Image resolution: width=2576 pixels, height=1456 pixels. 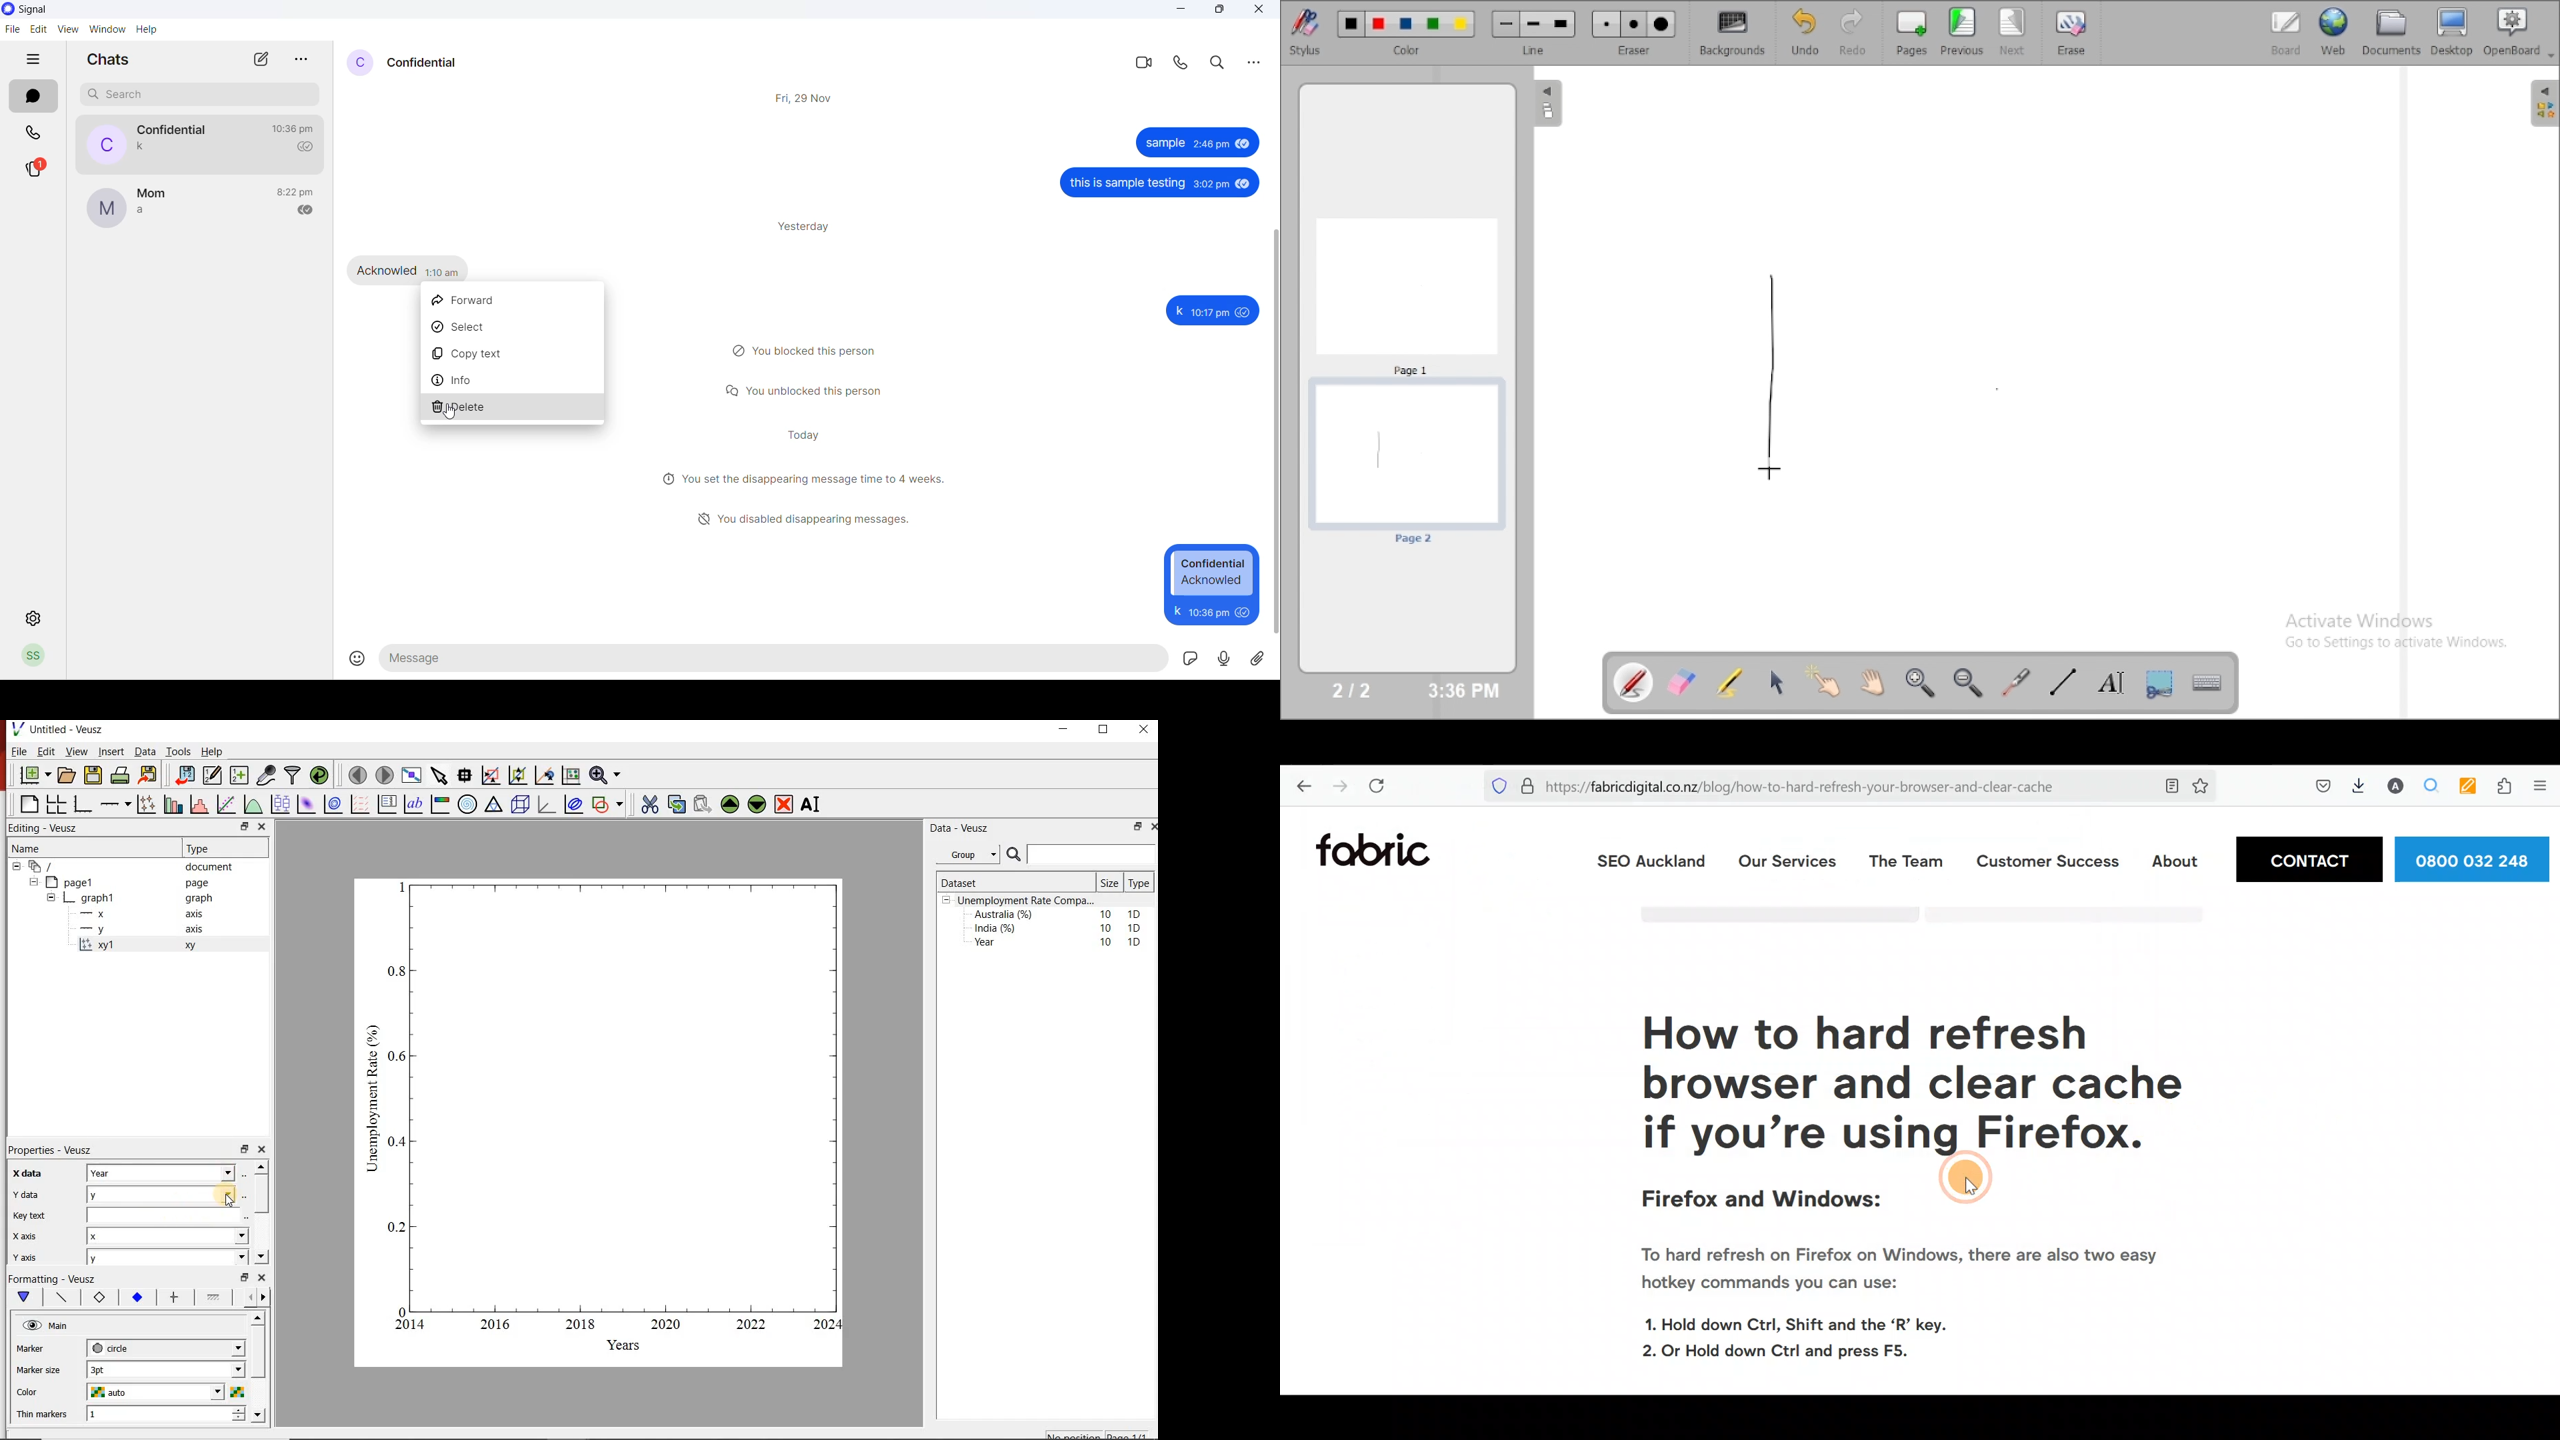 What do you see at coordinates (114, 62) in the screenshot?
I see `chats heading` at bounding box center [114, 62].